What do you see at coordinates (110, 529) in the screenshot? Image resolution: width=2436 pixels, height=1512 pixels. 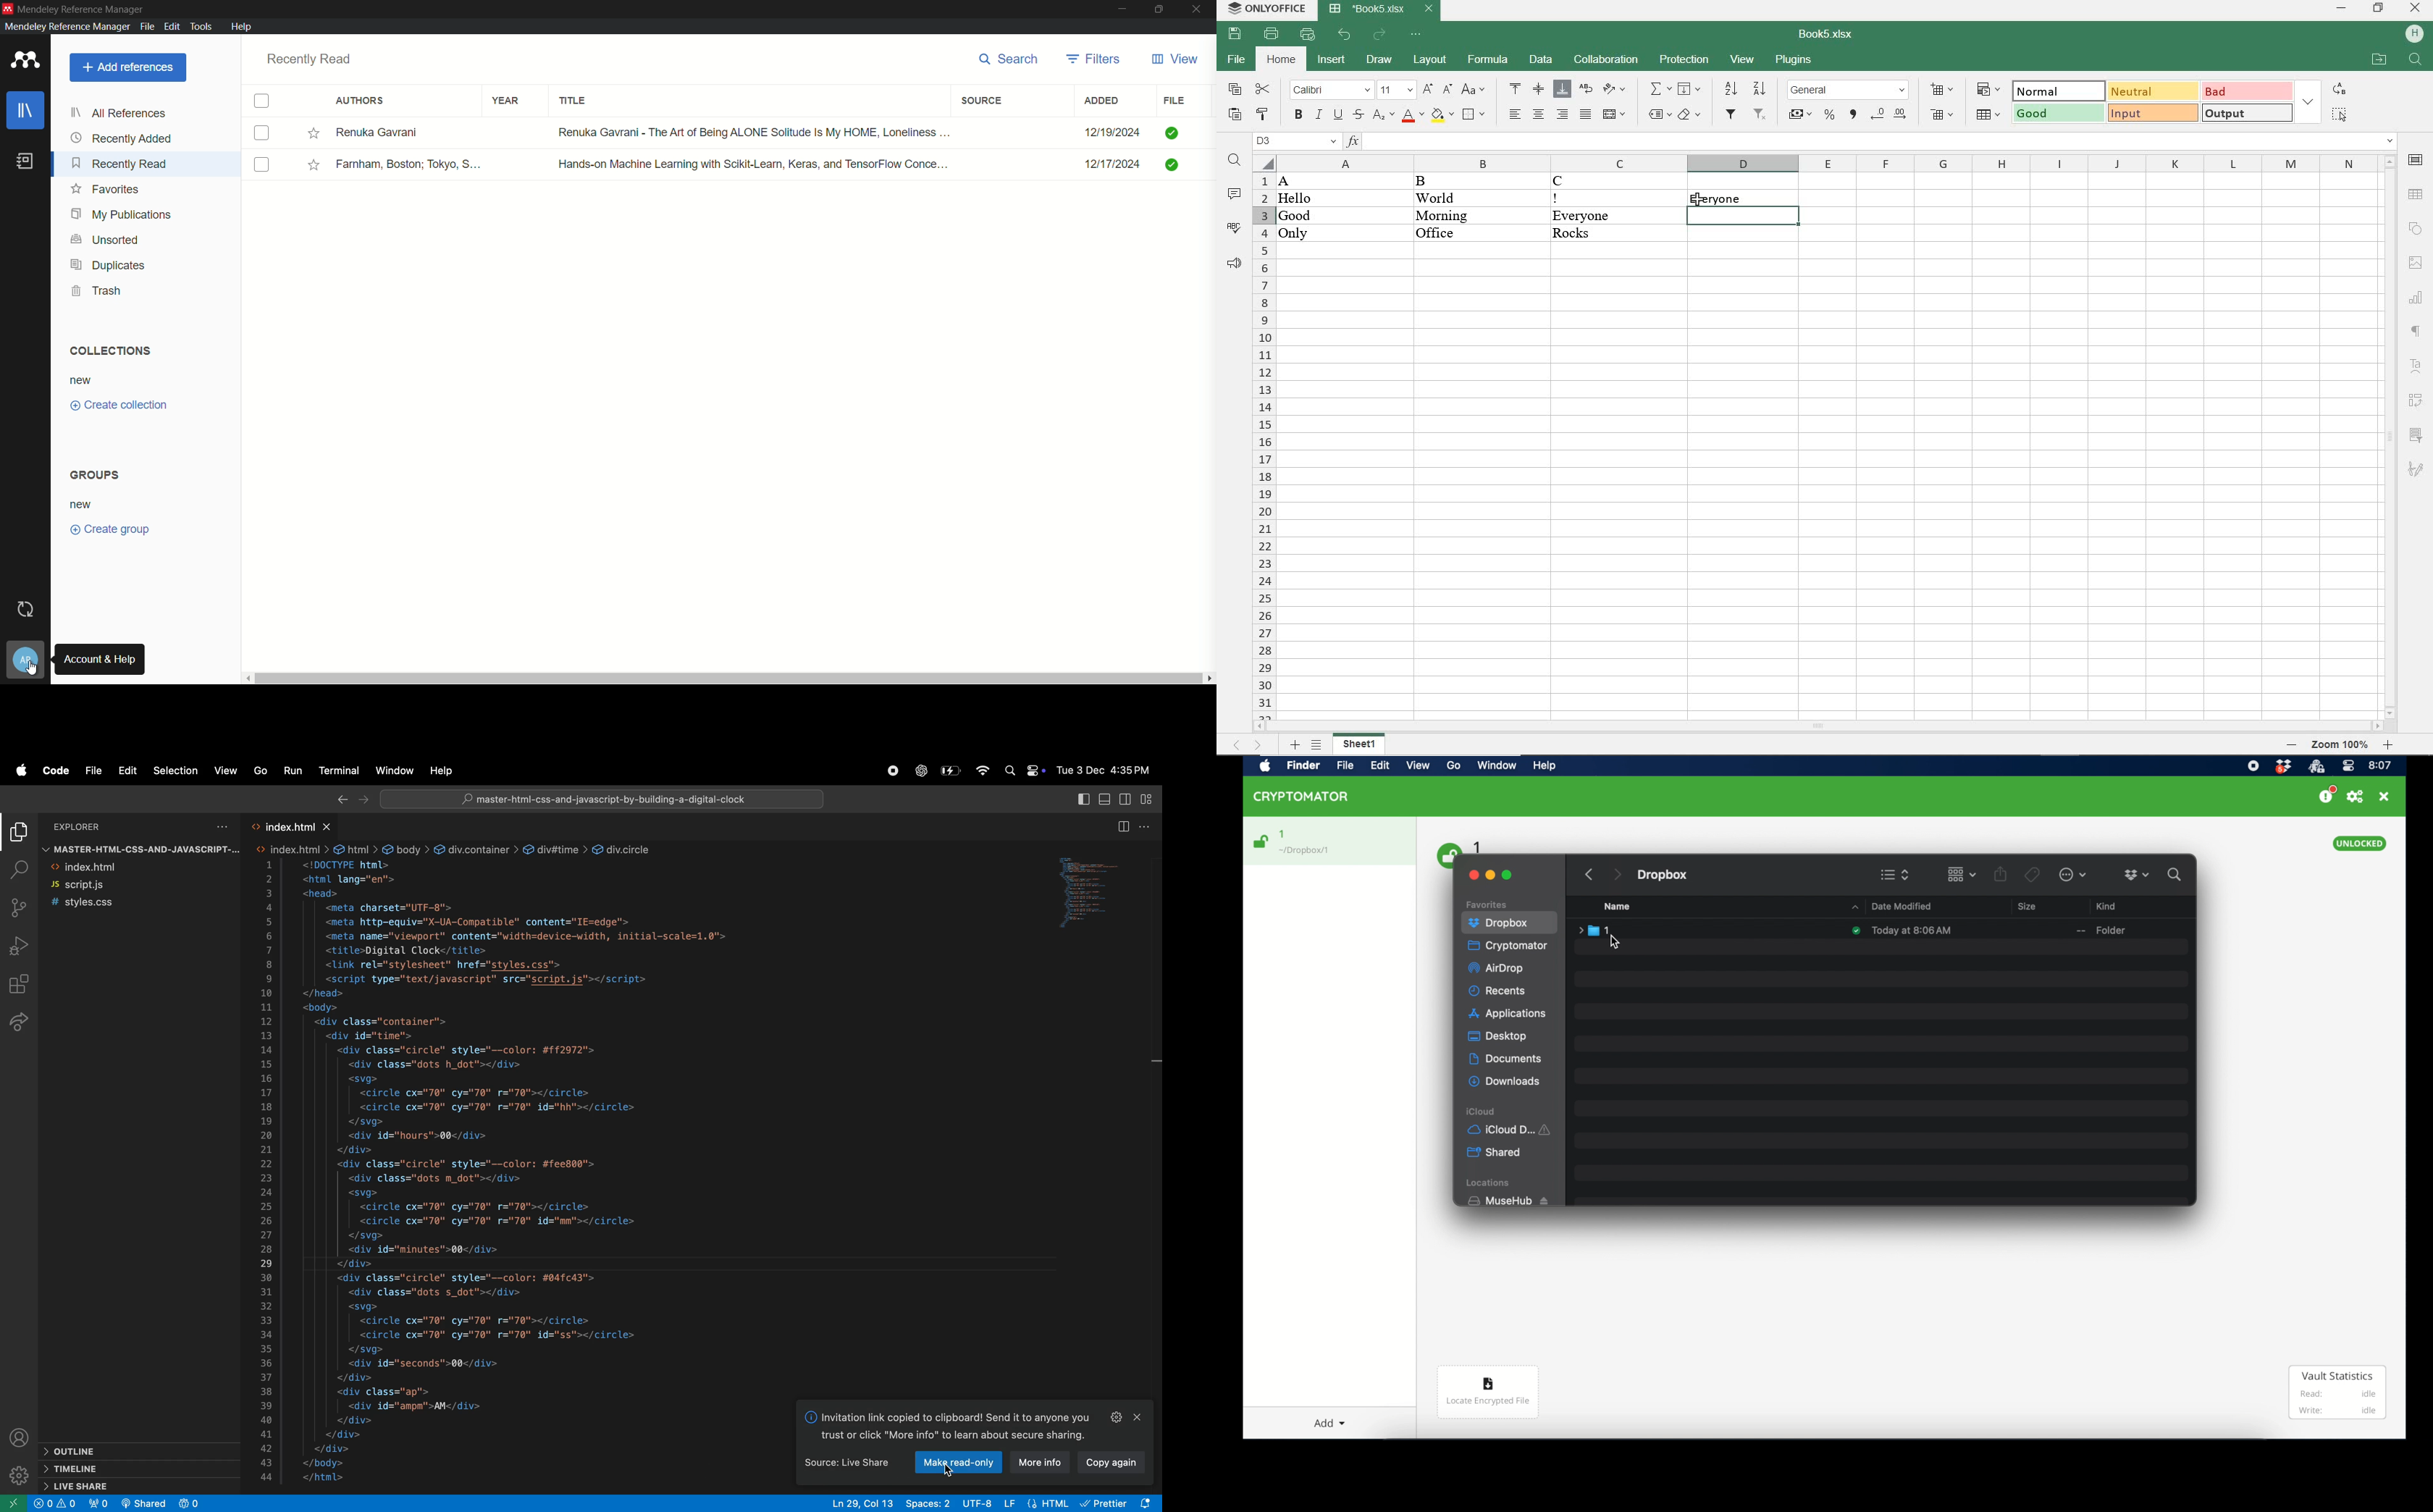 I see `create group` at bounding box center [110, 529].